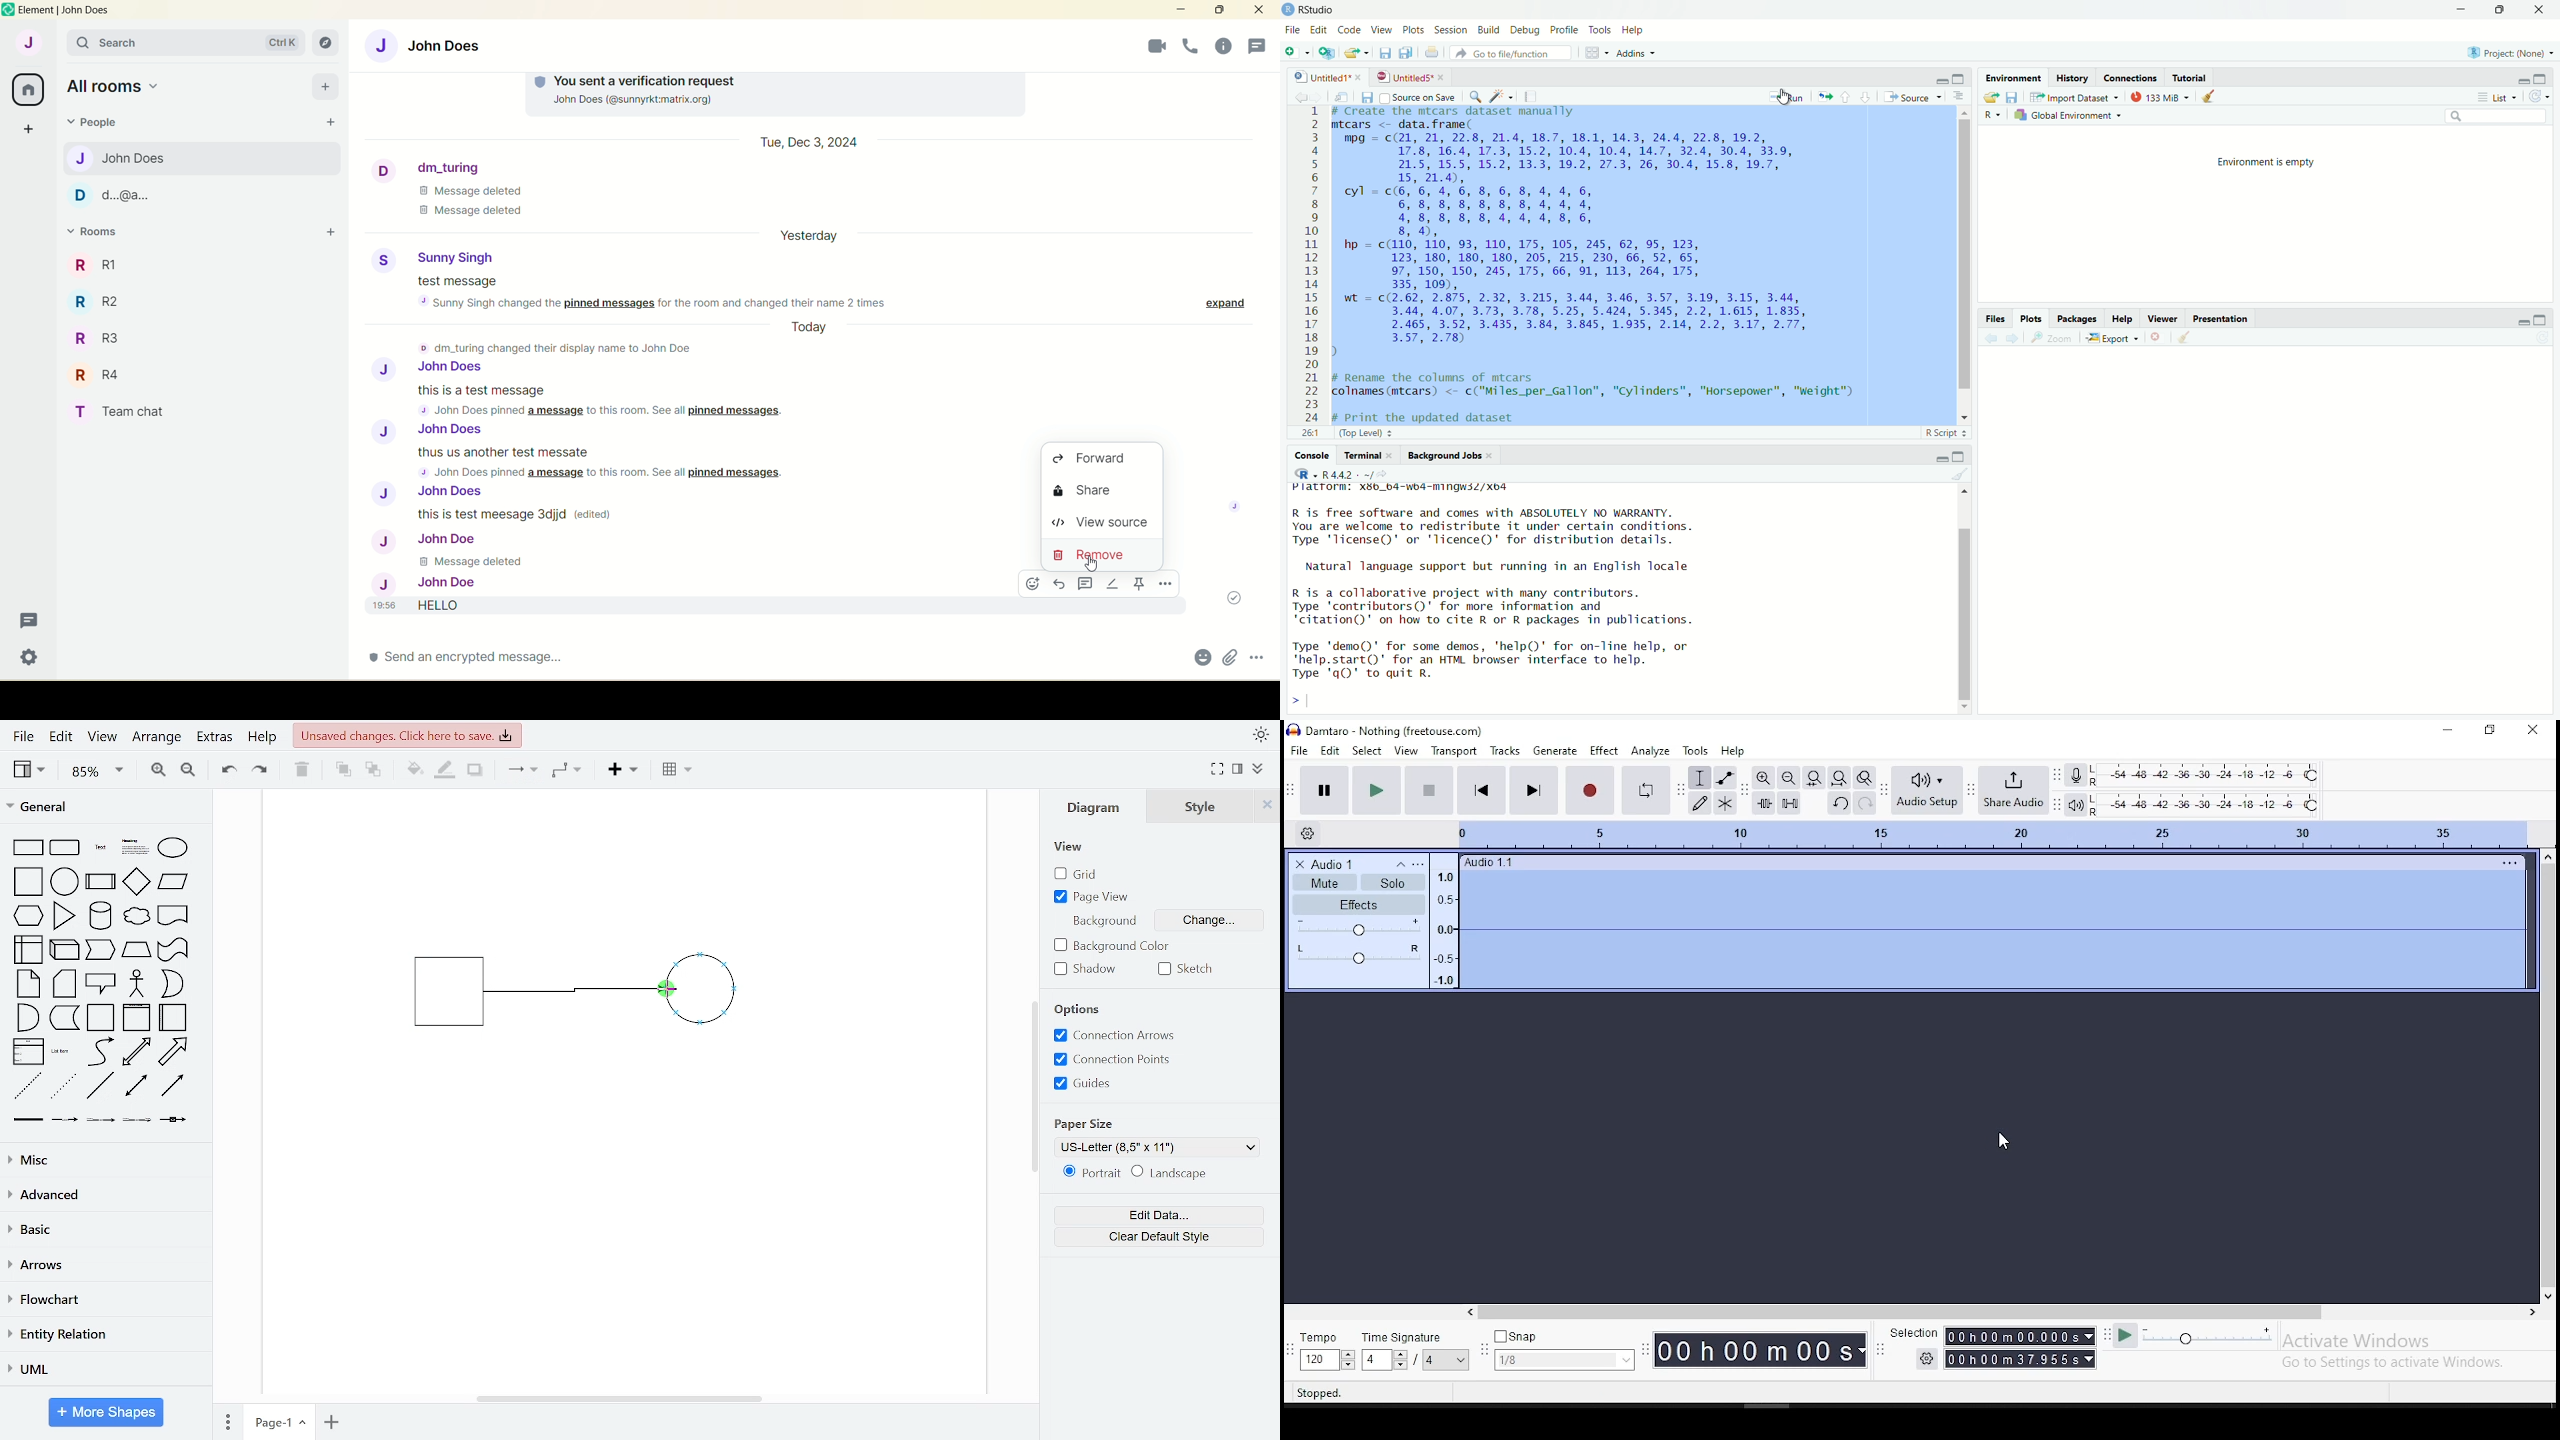  Describe the element at coordinates (1383, 53) in the screenshot. I see `save` at that location.